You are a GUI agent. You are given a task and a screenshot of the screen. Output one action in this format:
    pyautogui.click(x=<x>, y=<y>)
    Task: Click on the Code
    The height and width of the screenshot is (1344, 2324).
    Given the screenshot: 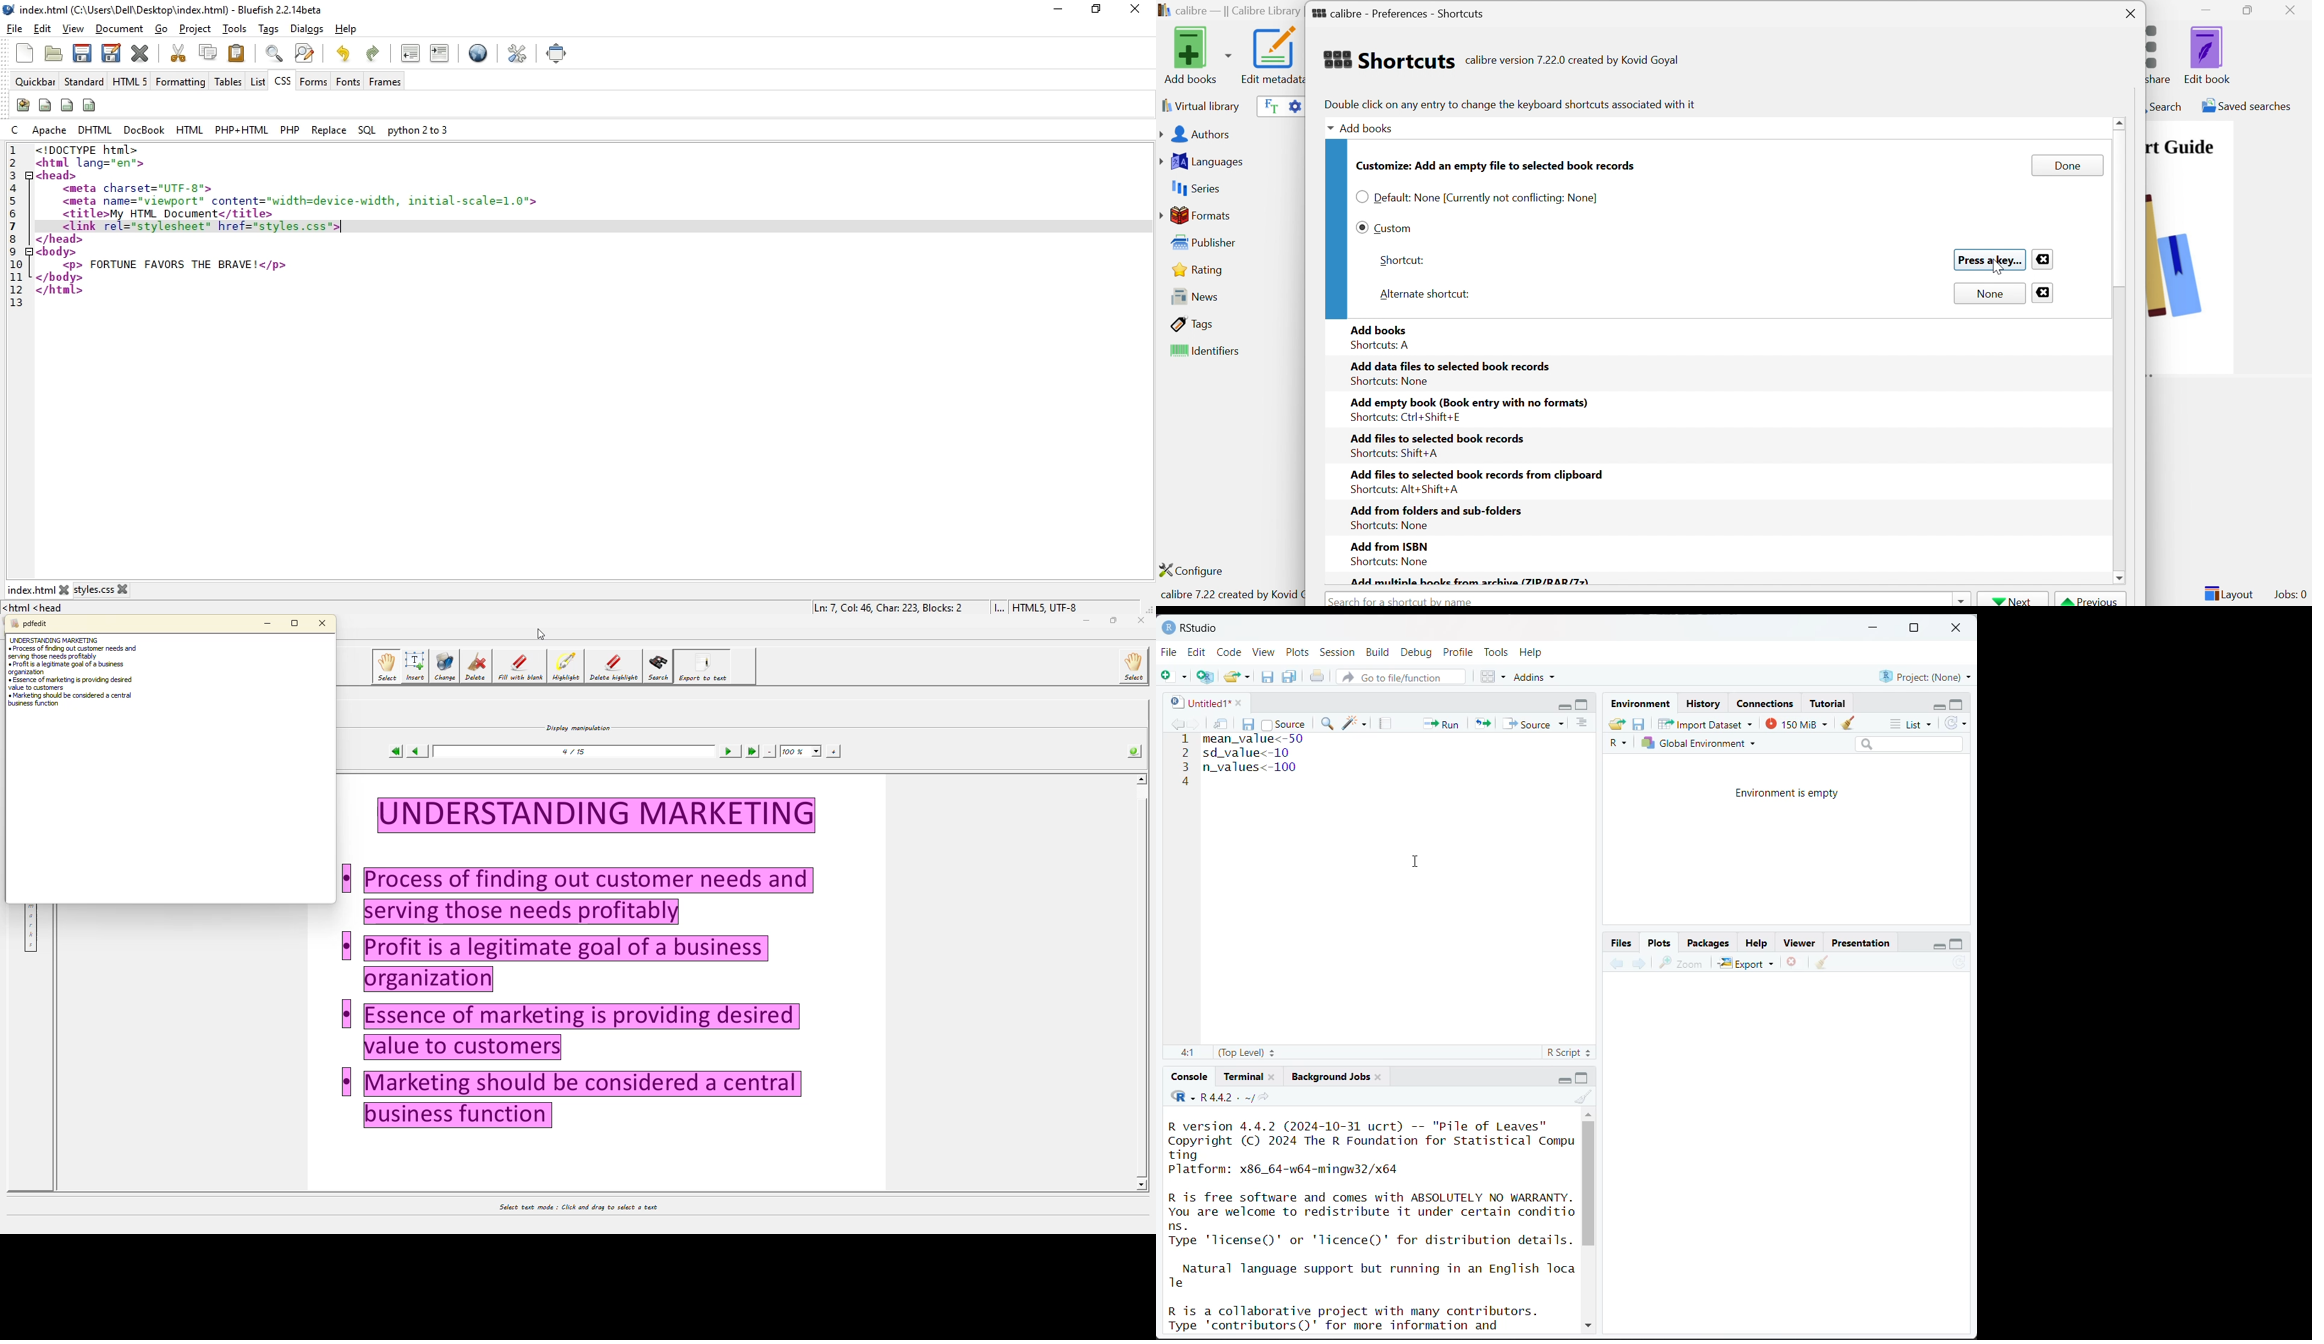 What is the action you would take?
    pyautogui.click(x=1231, y=651)
    